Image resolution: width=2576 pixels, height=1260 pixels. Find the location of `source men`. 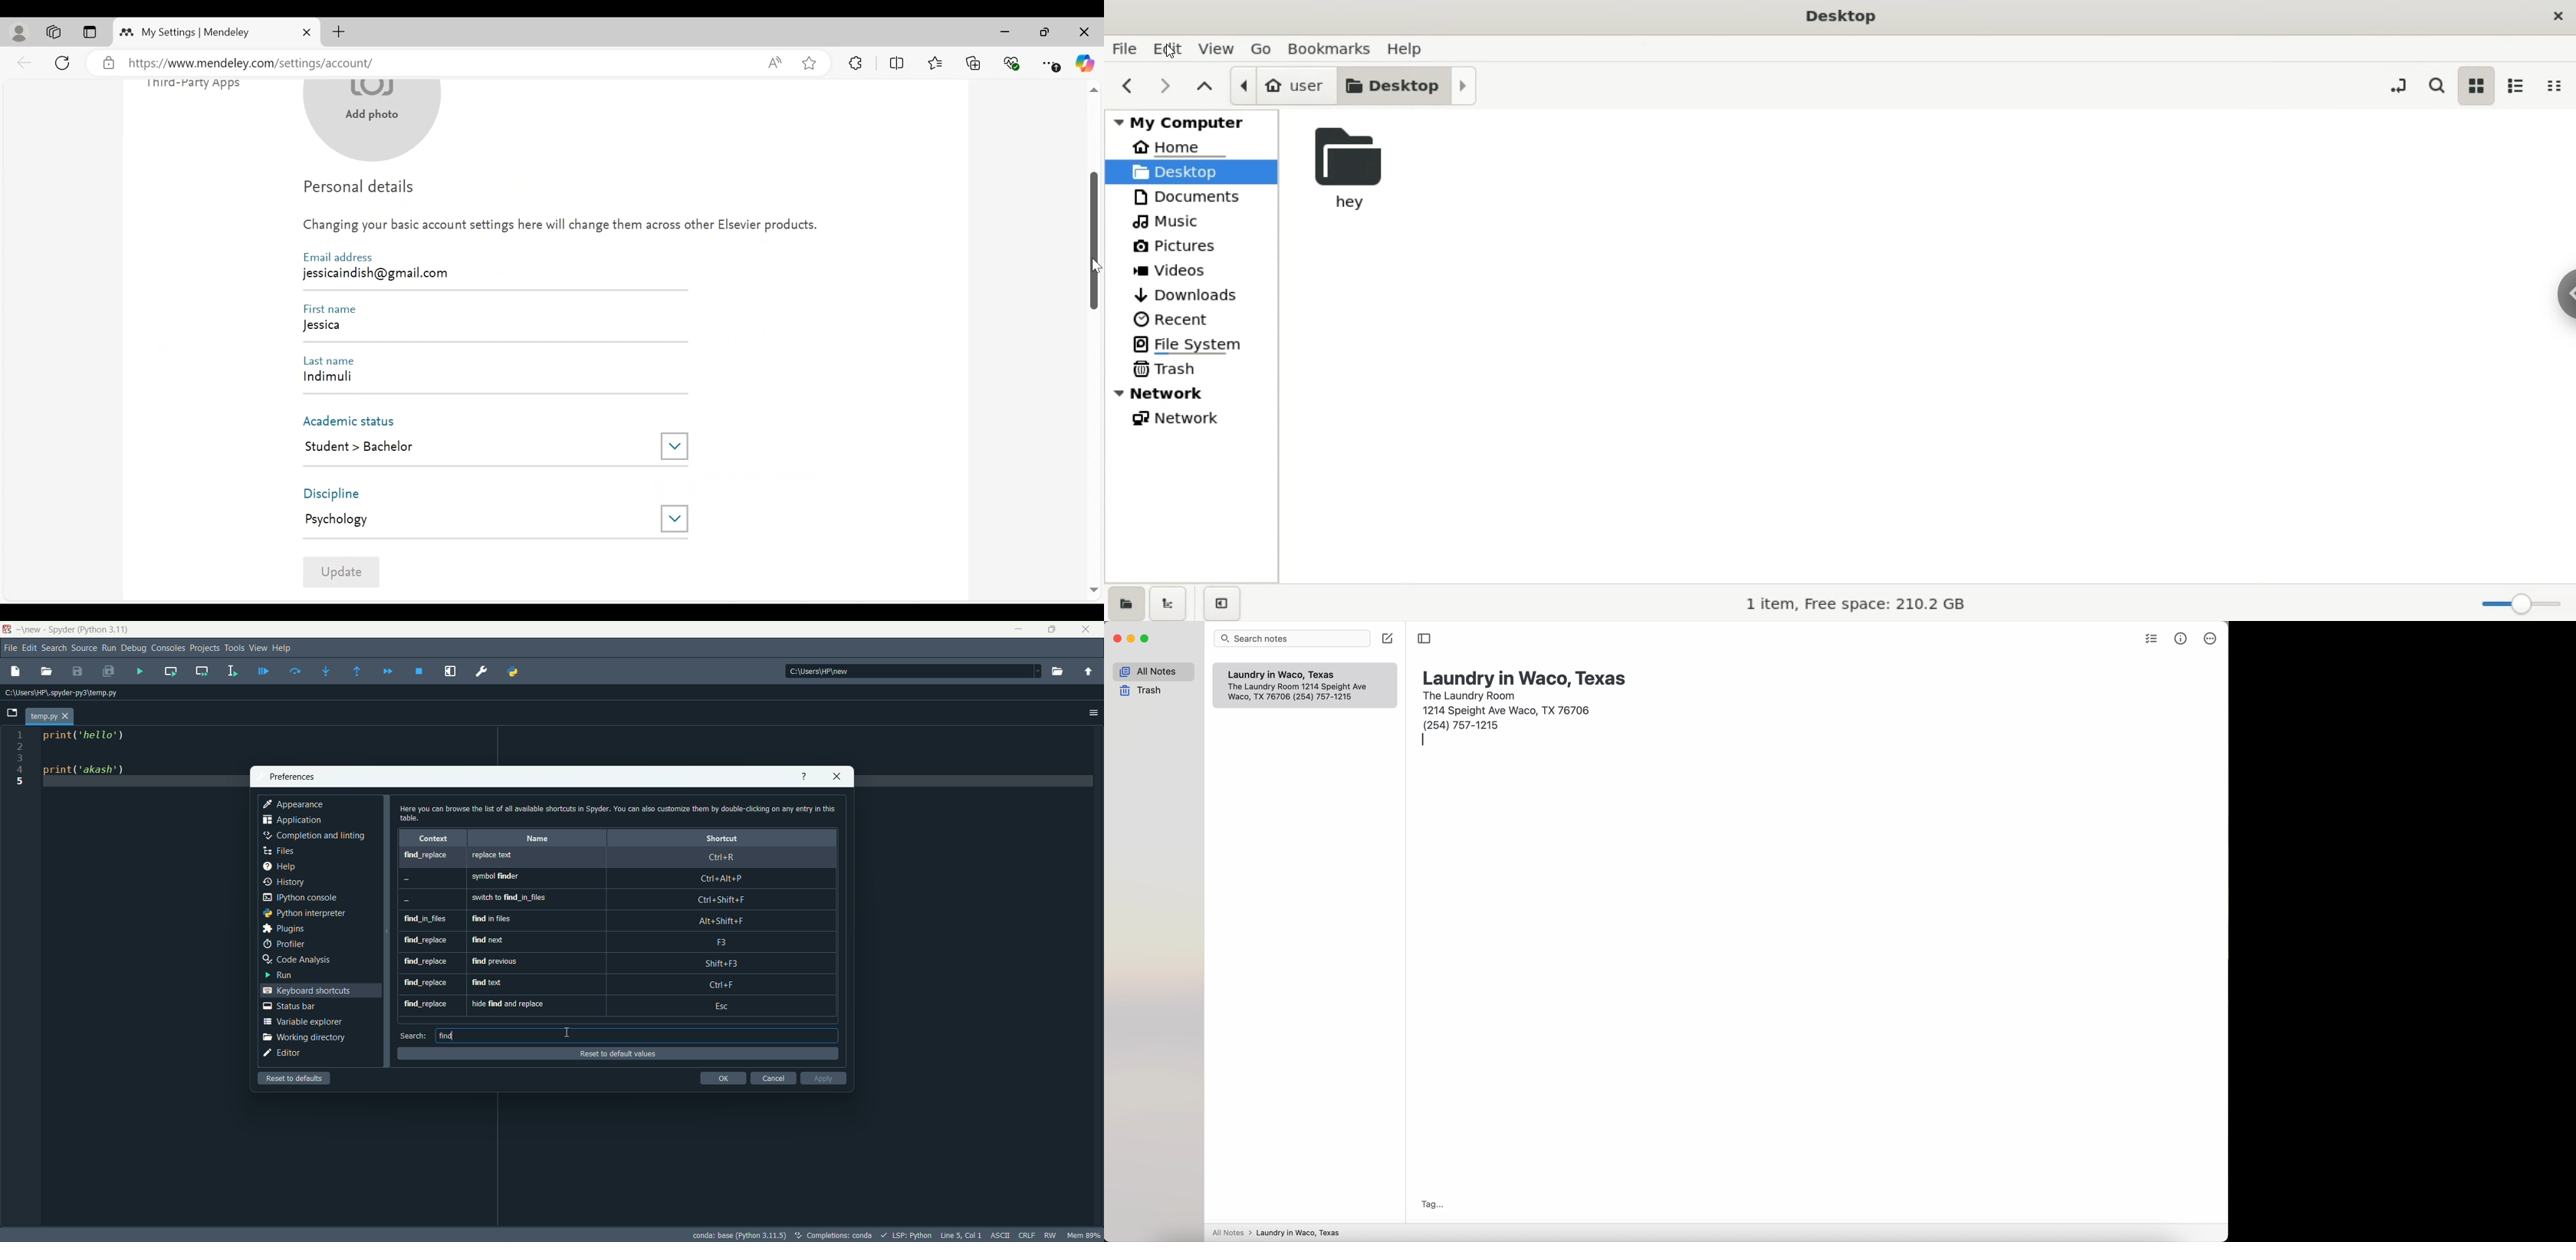

source men is located at coordinates (83, 647).